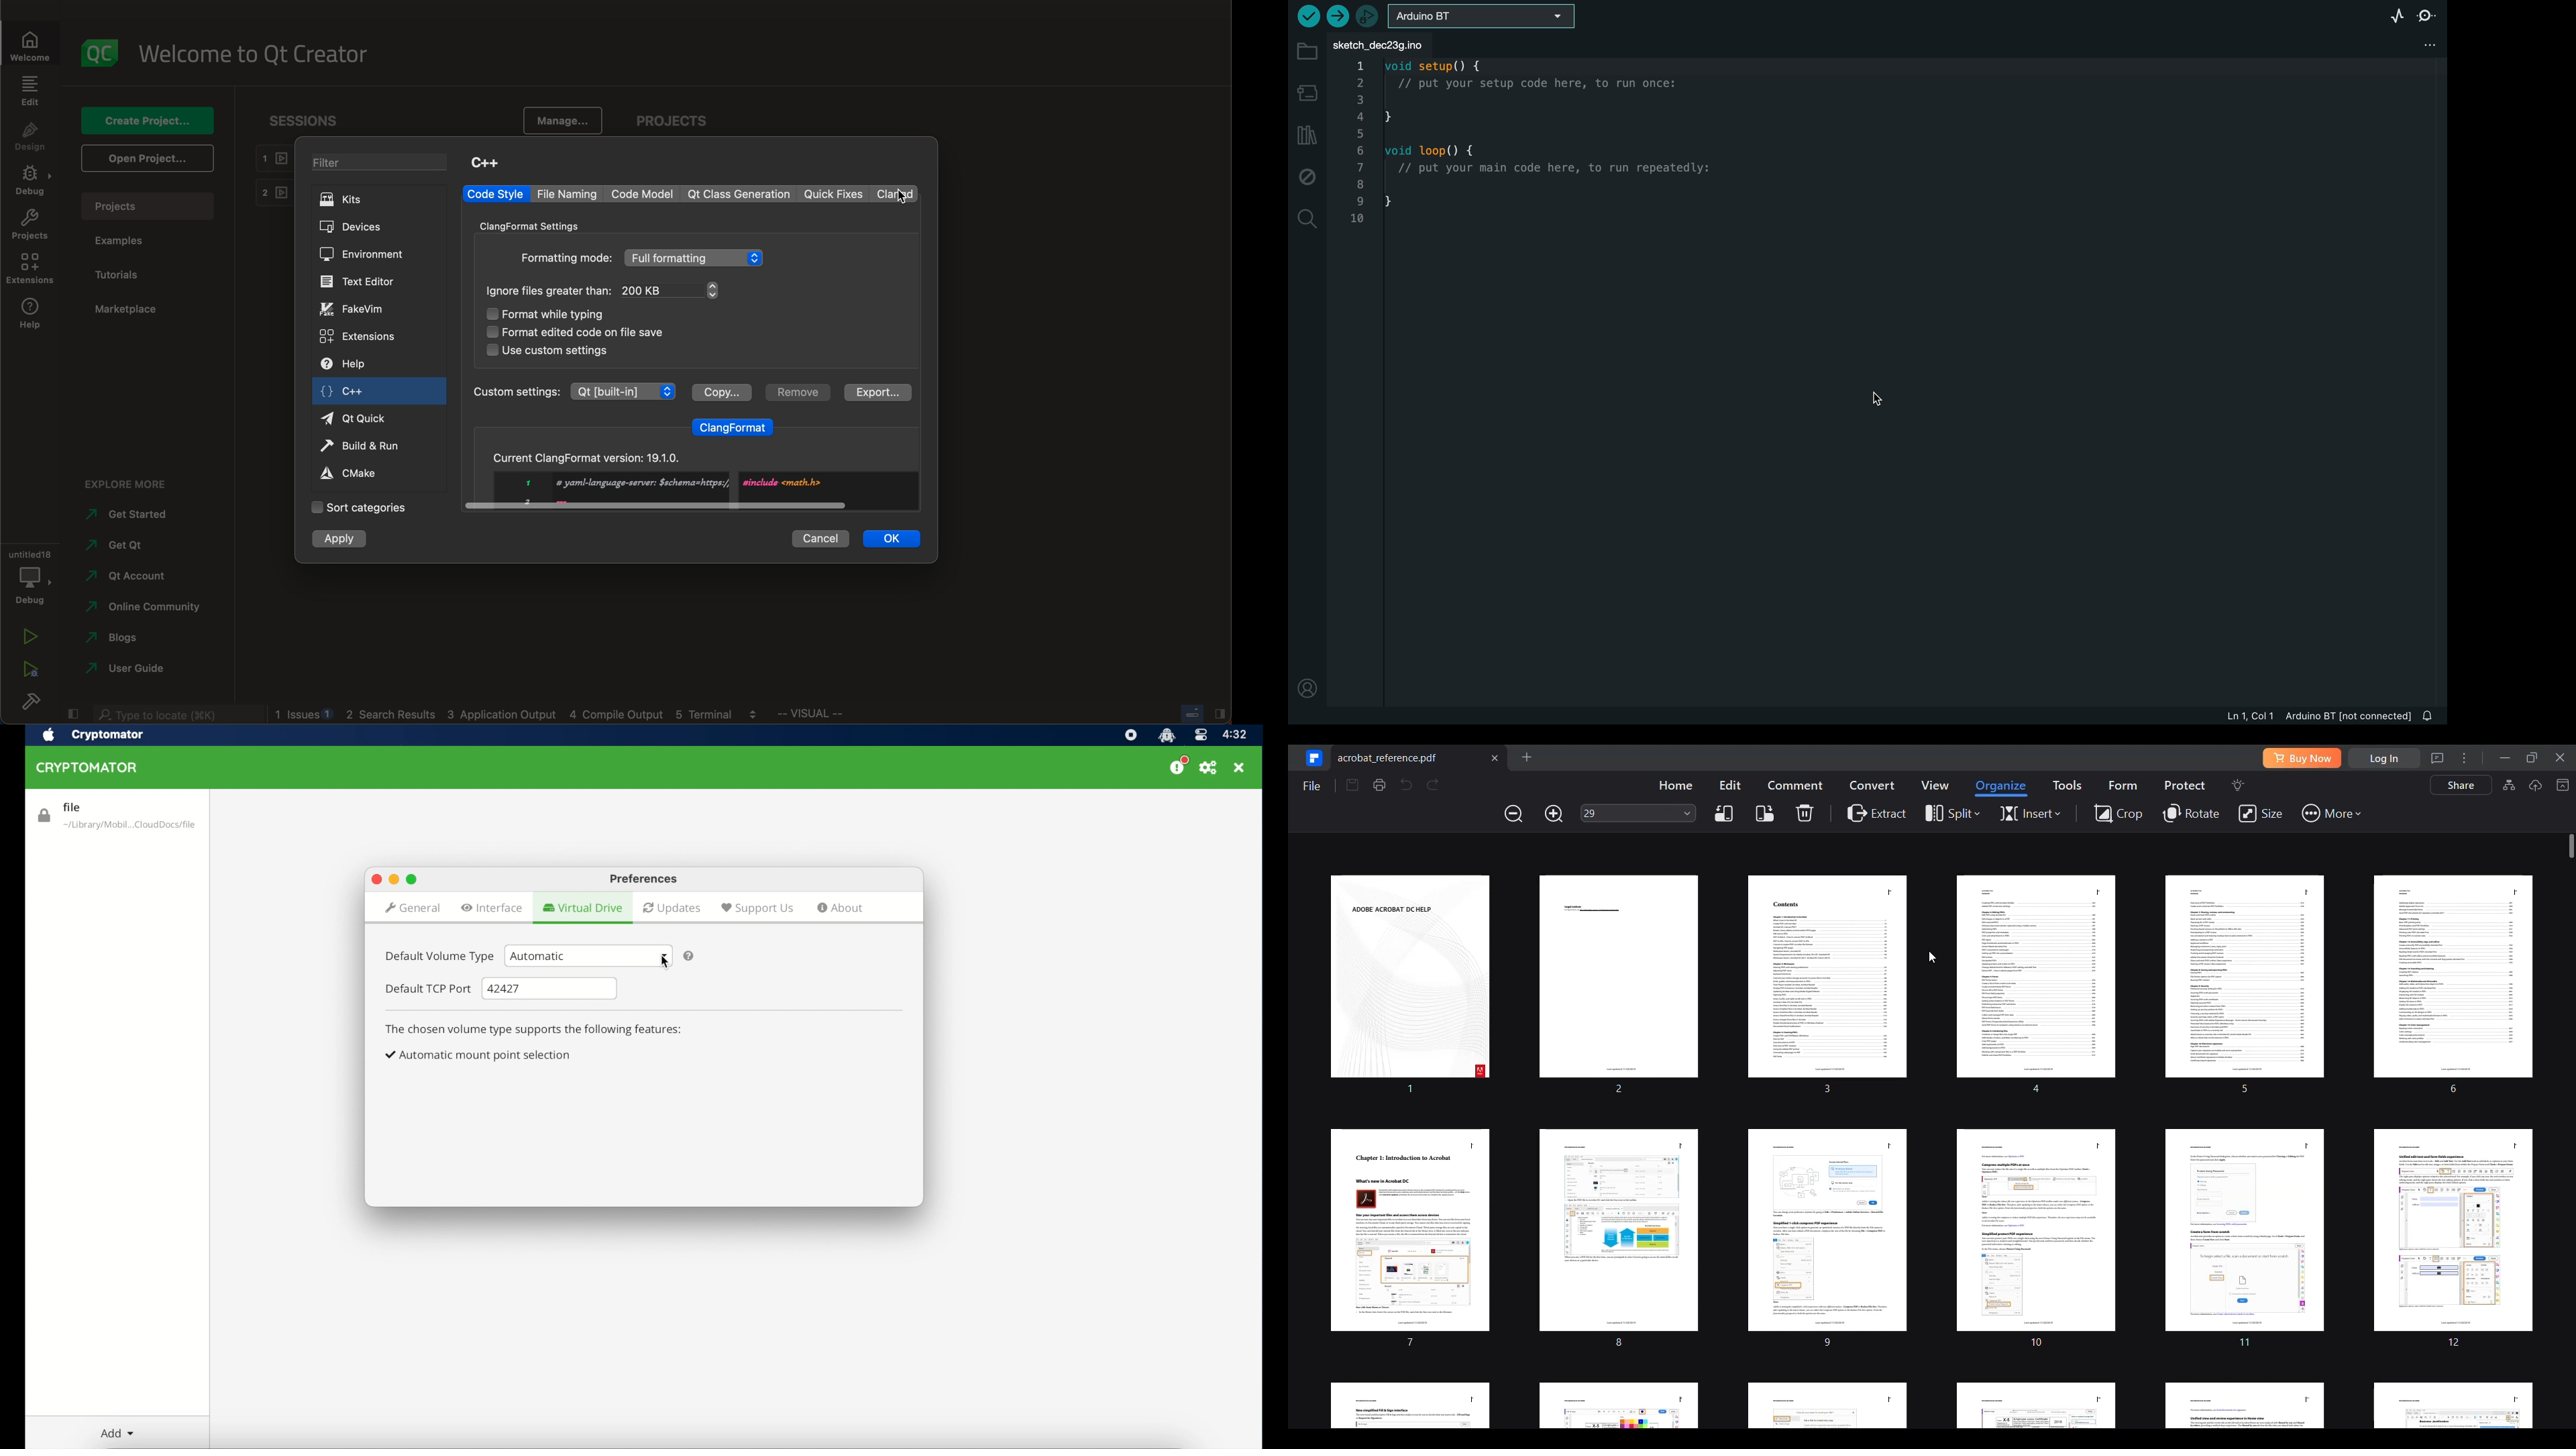  I want to click on categories, so click(368, 510).